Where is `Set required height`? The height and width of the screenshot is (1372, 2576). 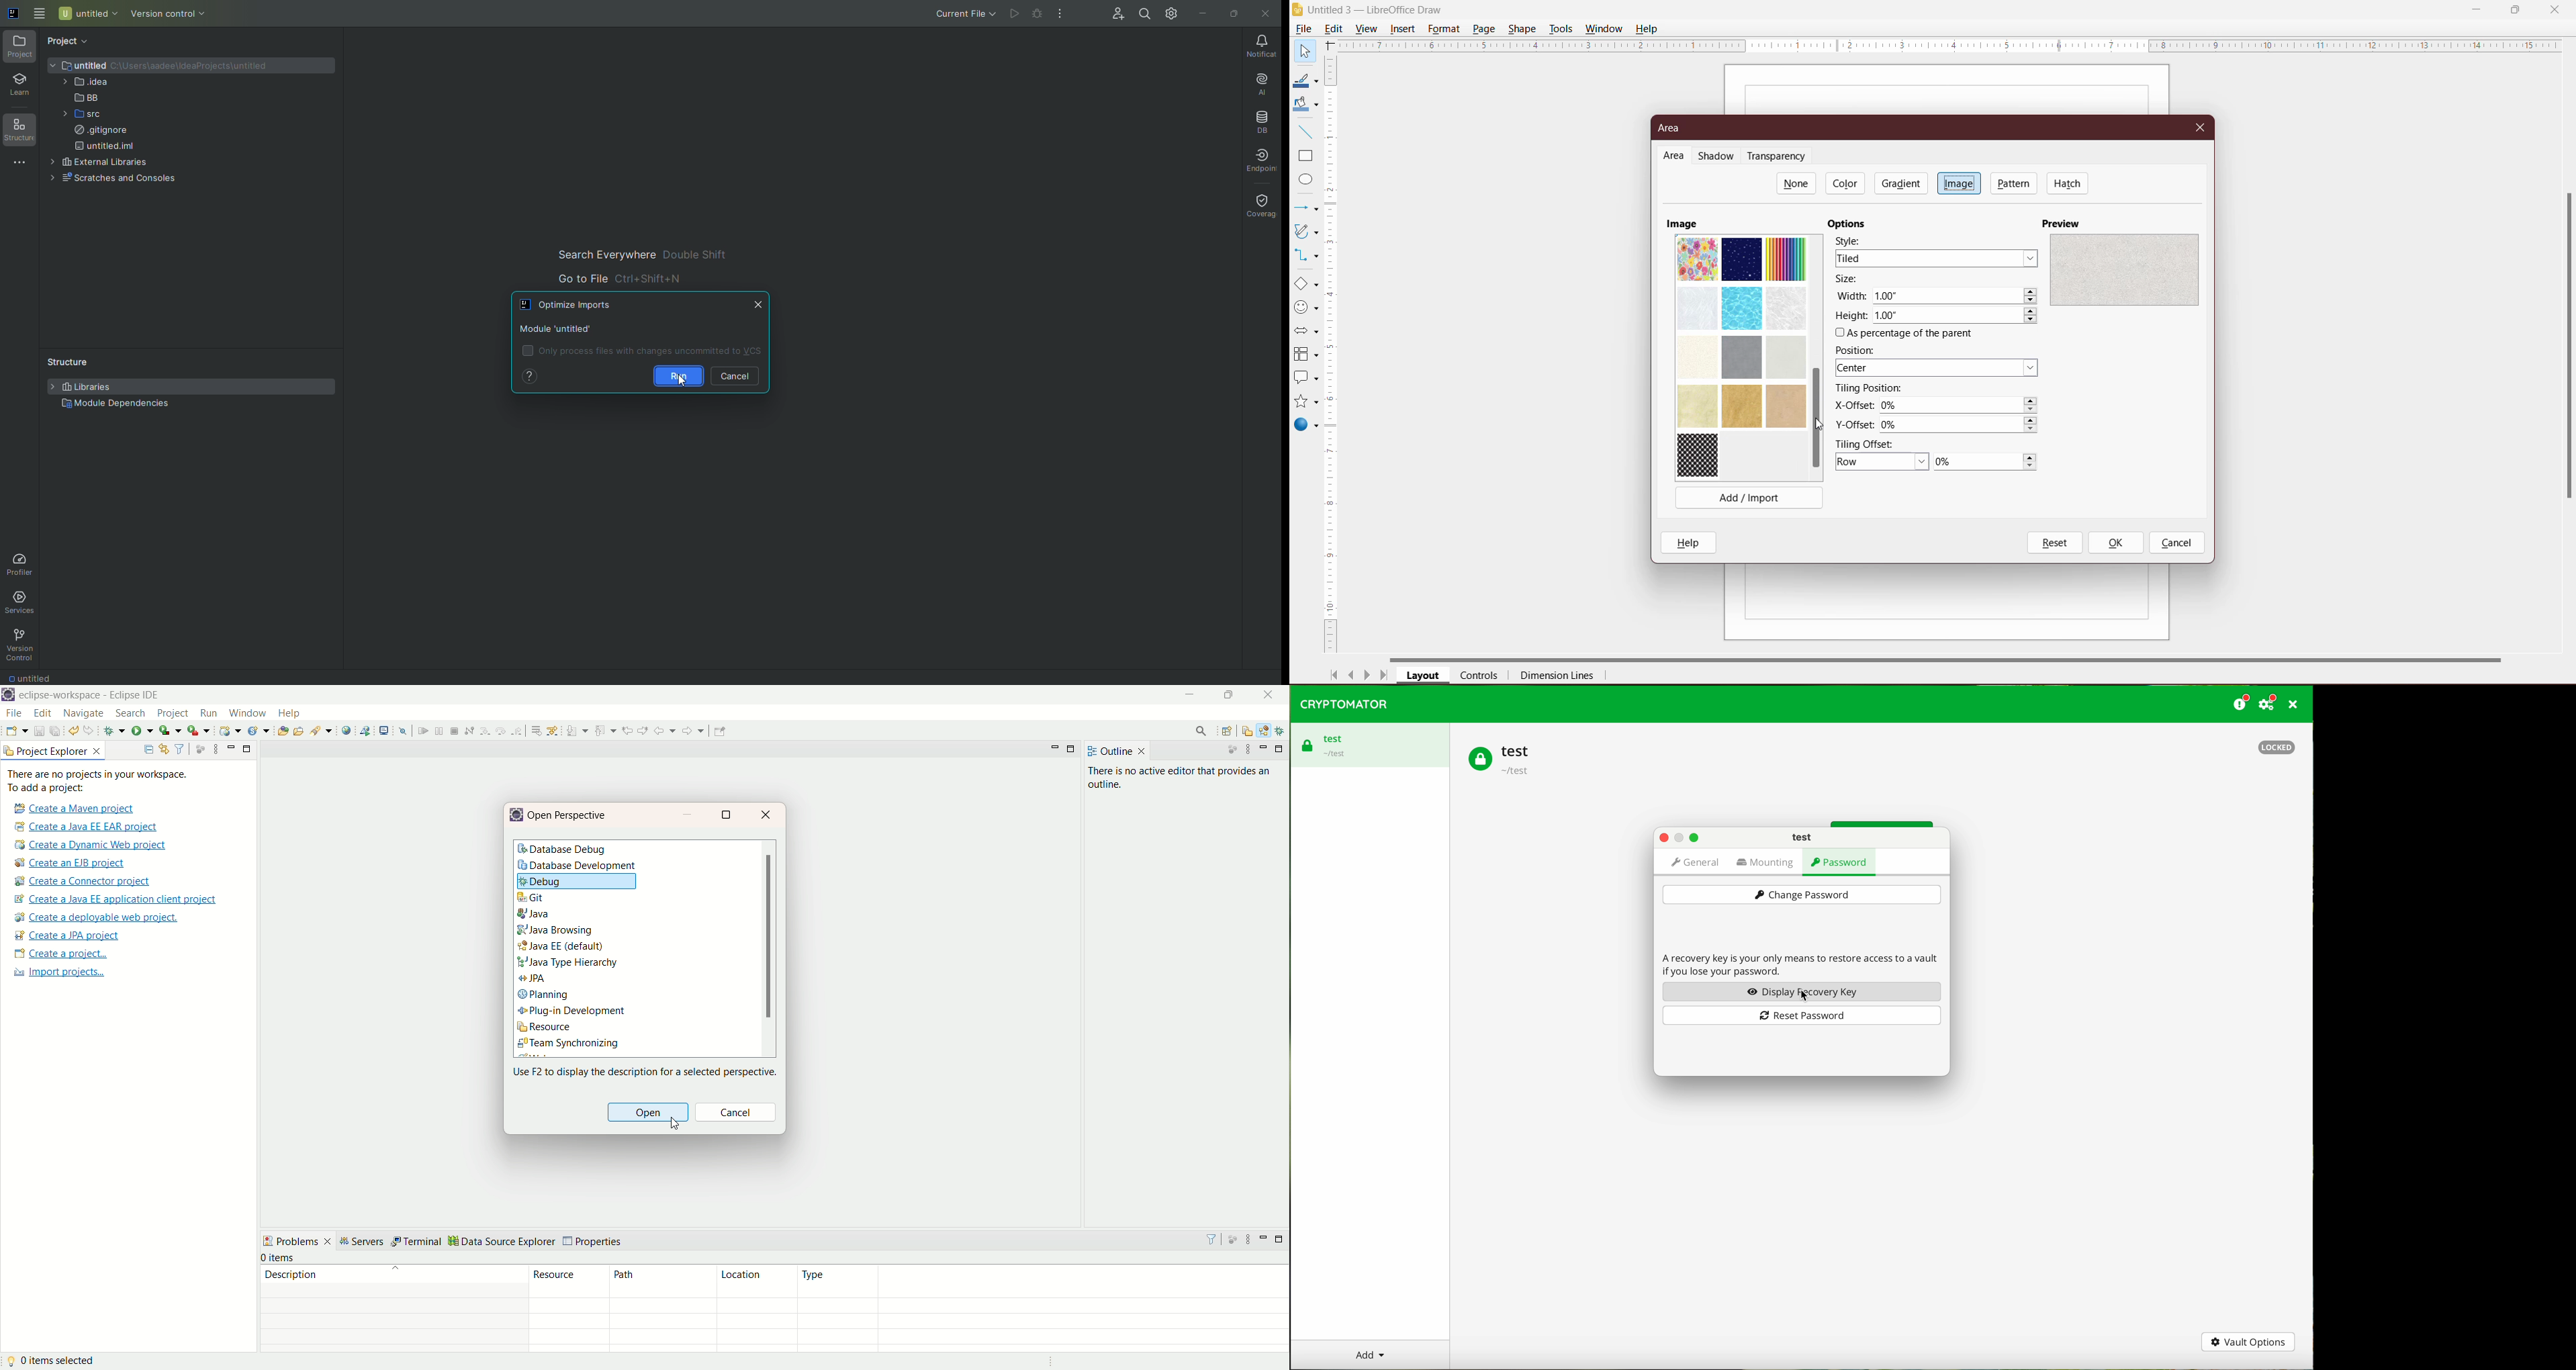 Set required height is located at coordinates (1956, 316).